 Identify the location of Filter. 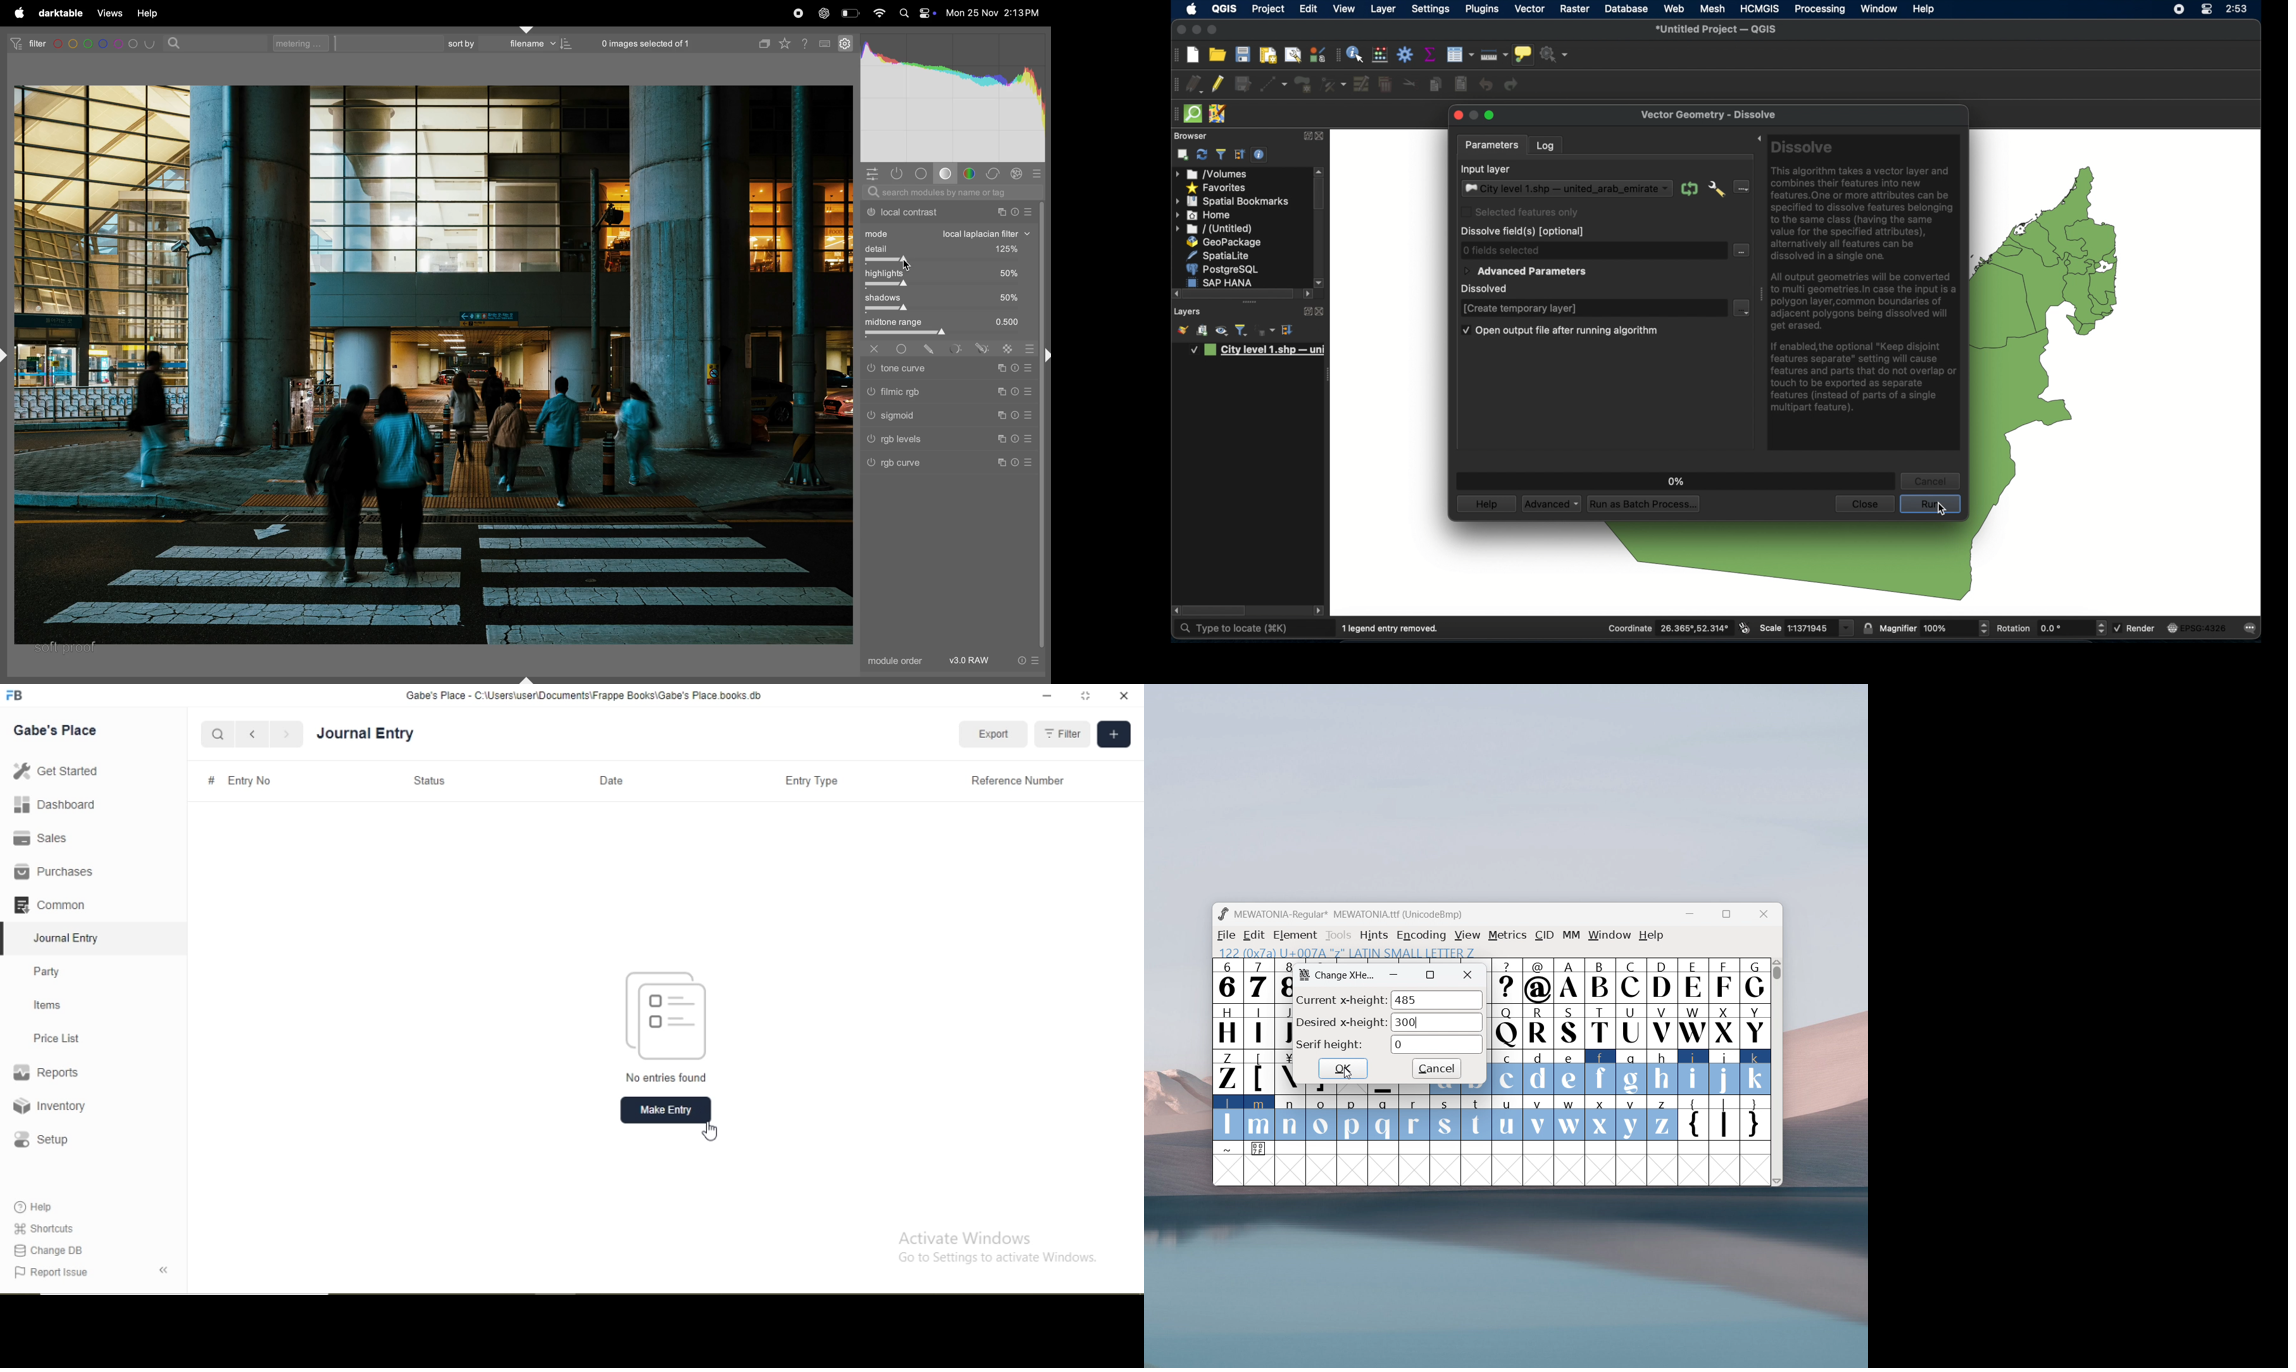
(1062, 734).